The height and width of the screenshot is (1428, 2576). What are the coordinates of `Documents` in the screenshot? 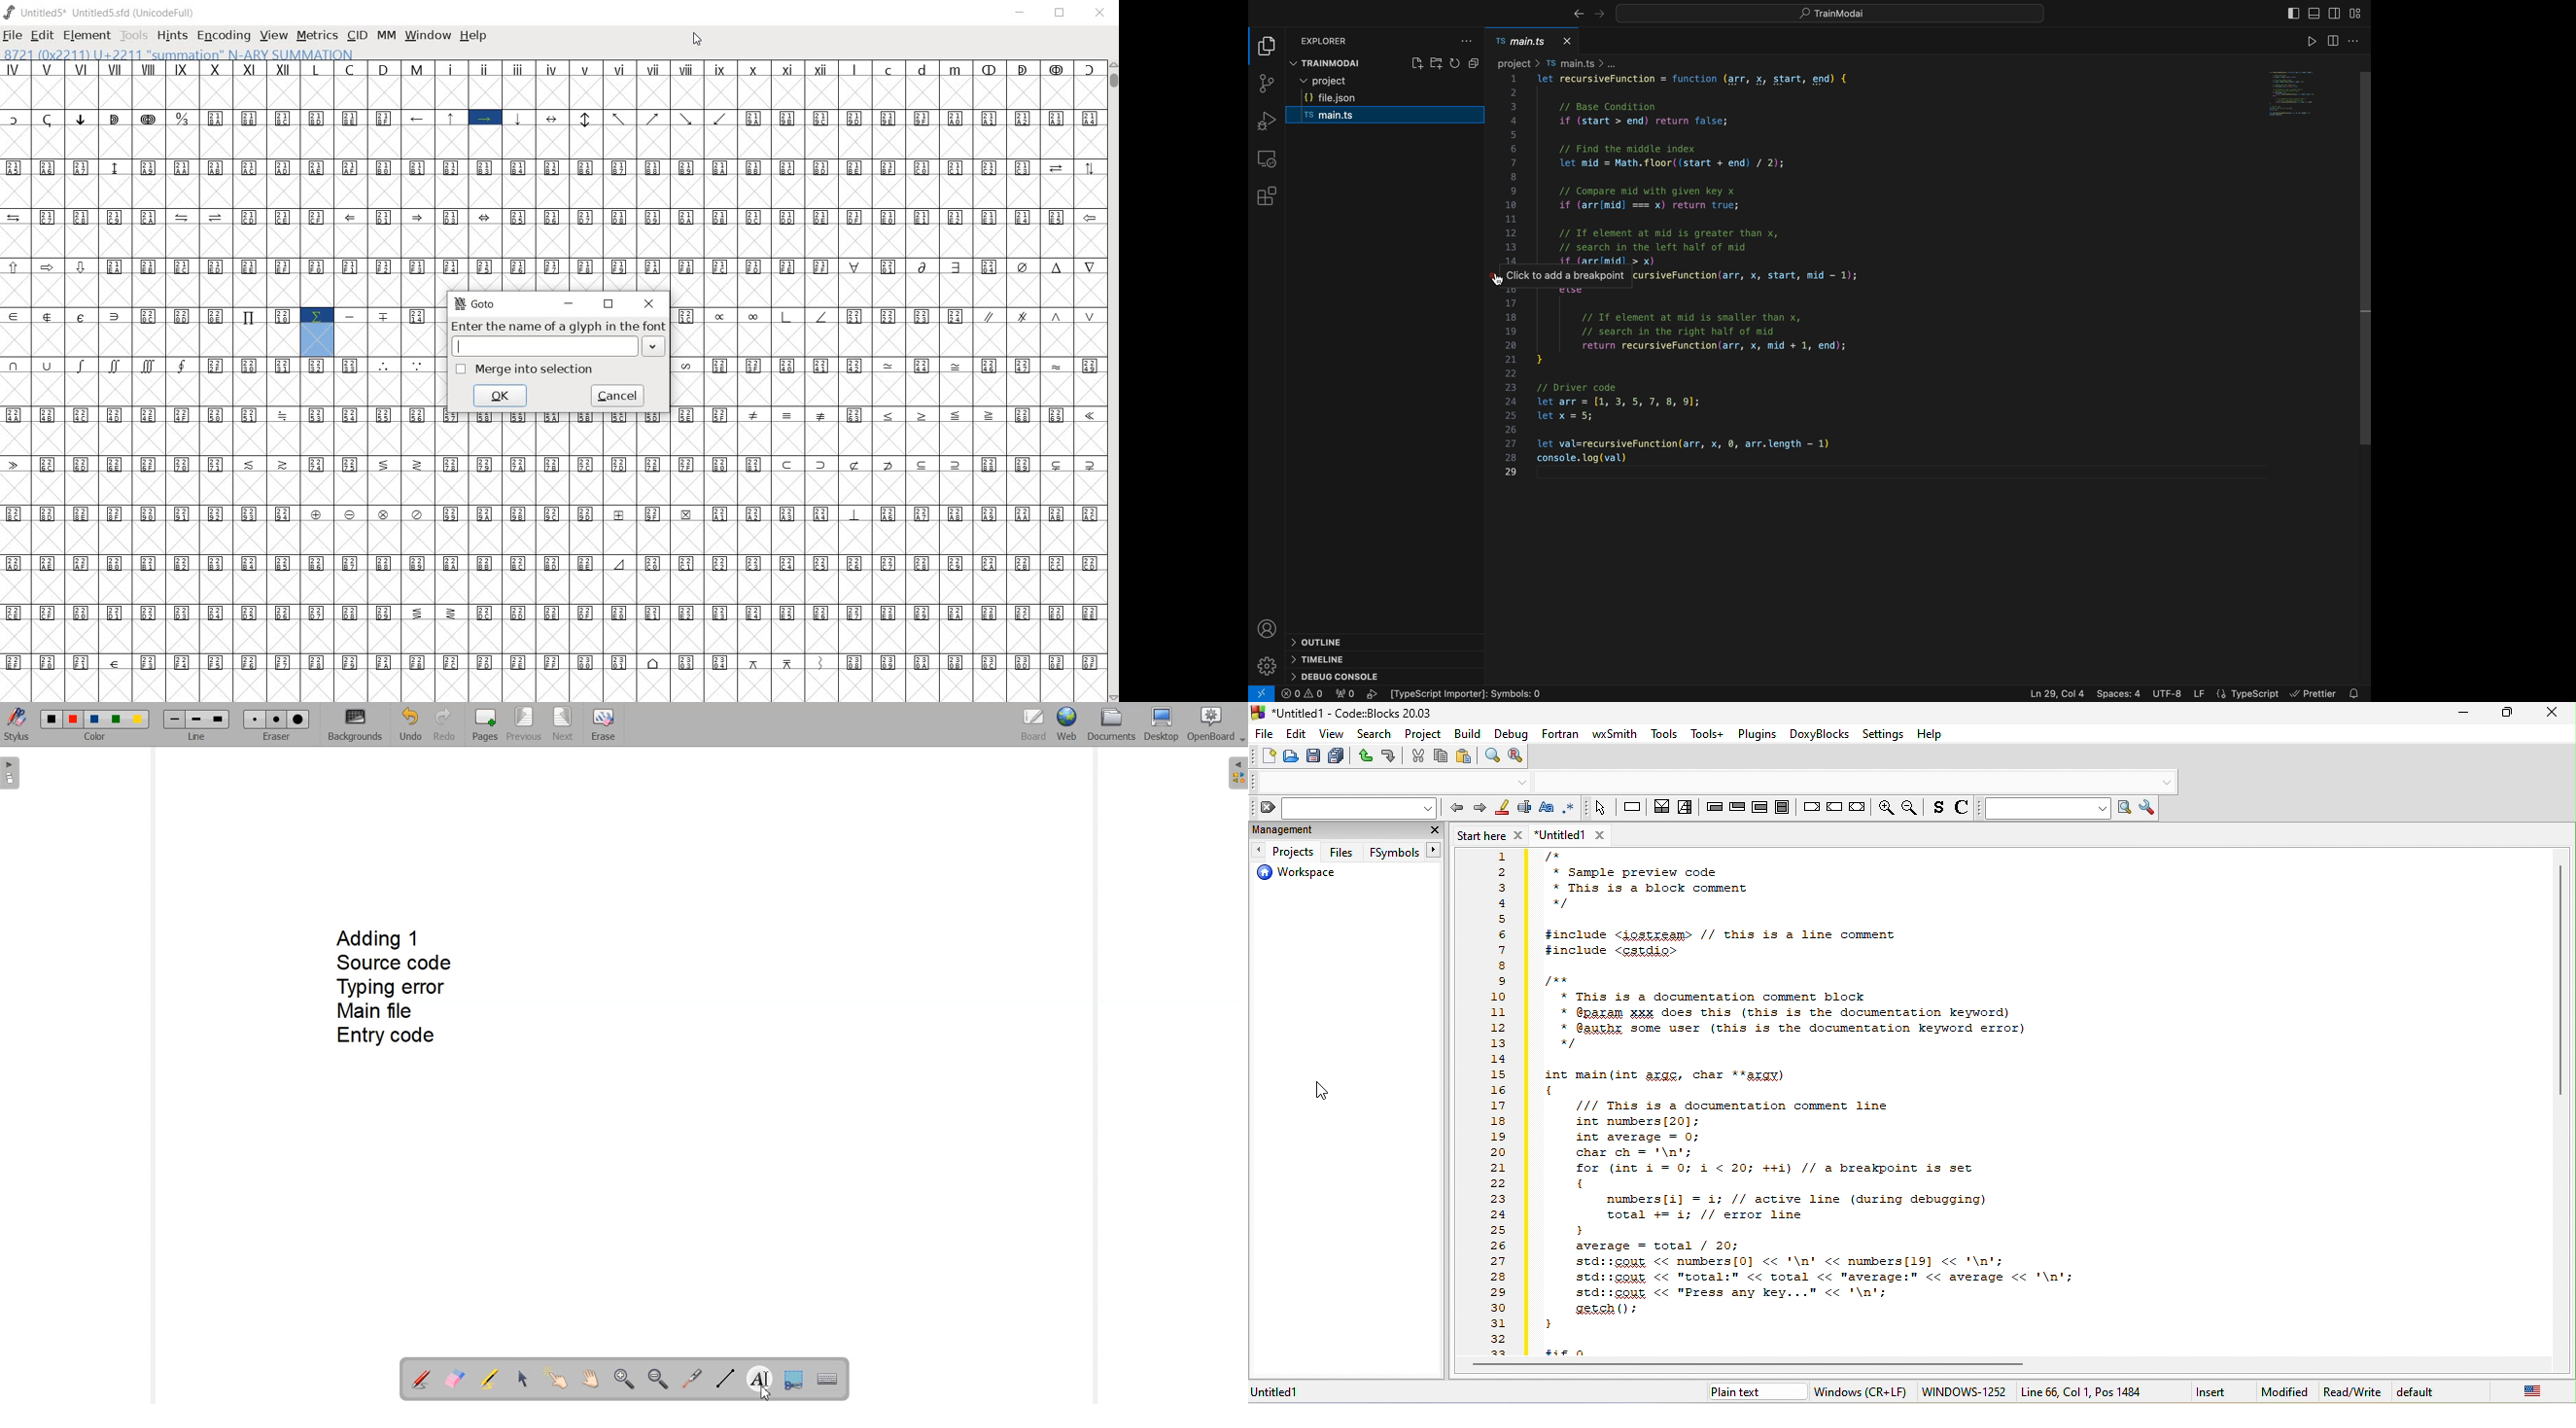 It's located at (1112, 725).